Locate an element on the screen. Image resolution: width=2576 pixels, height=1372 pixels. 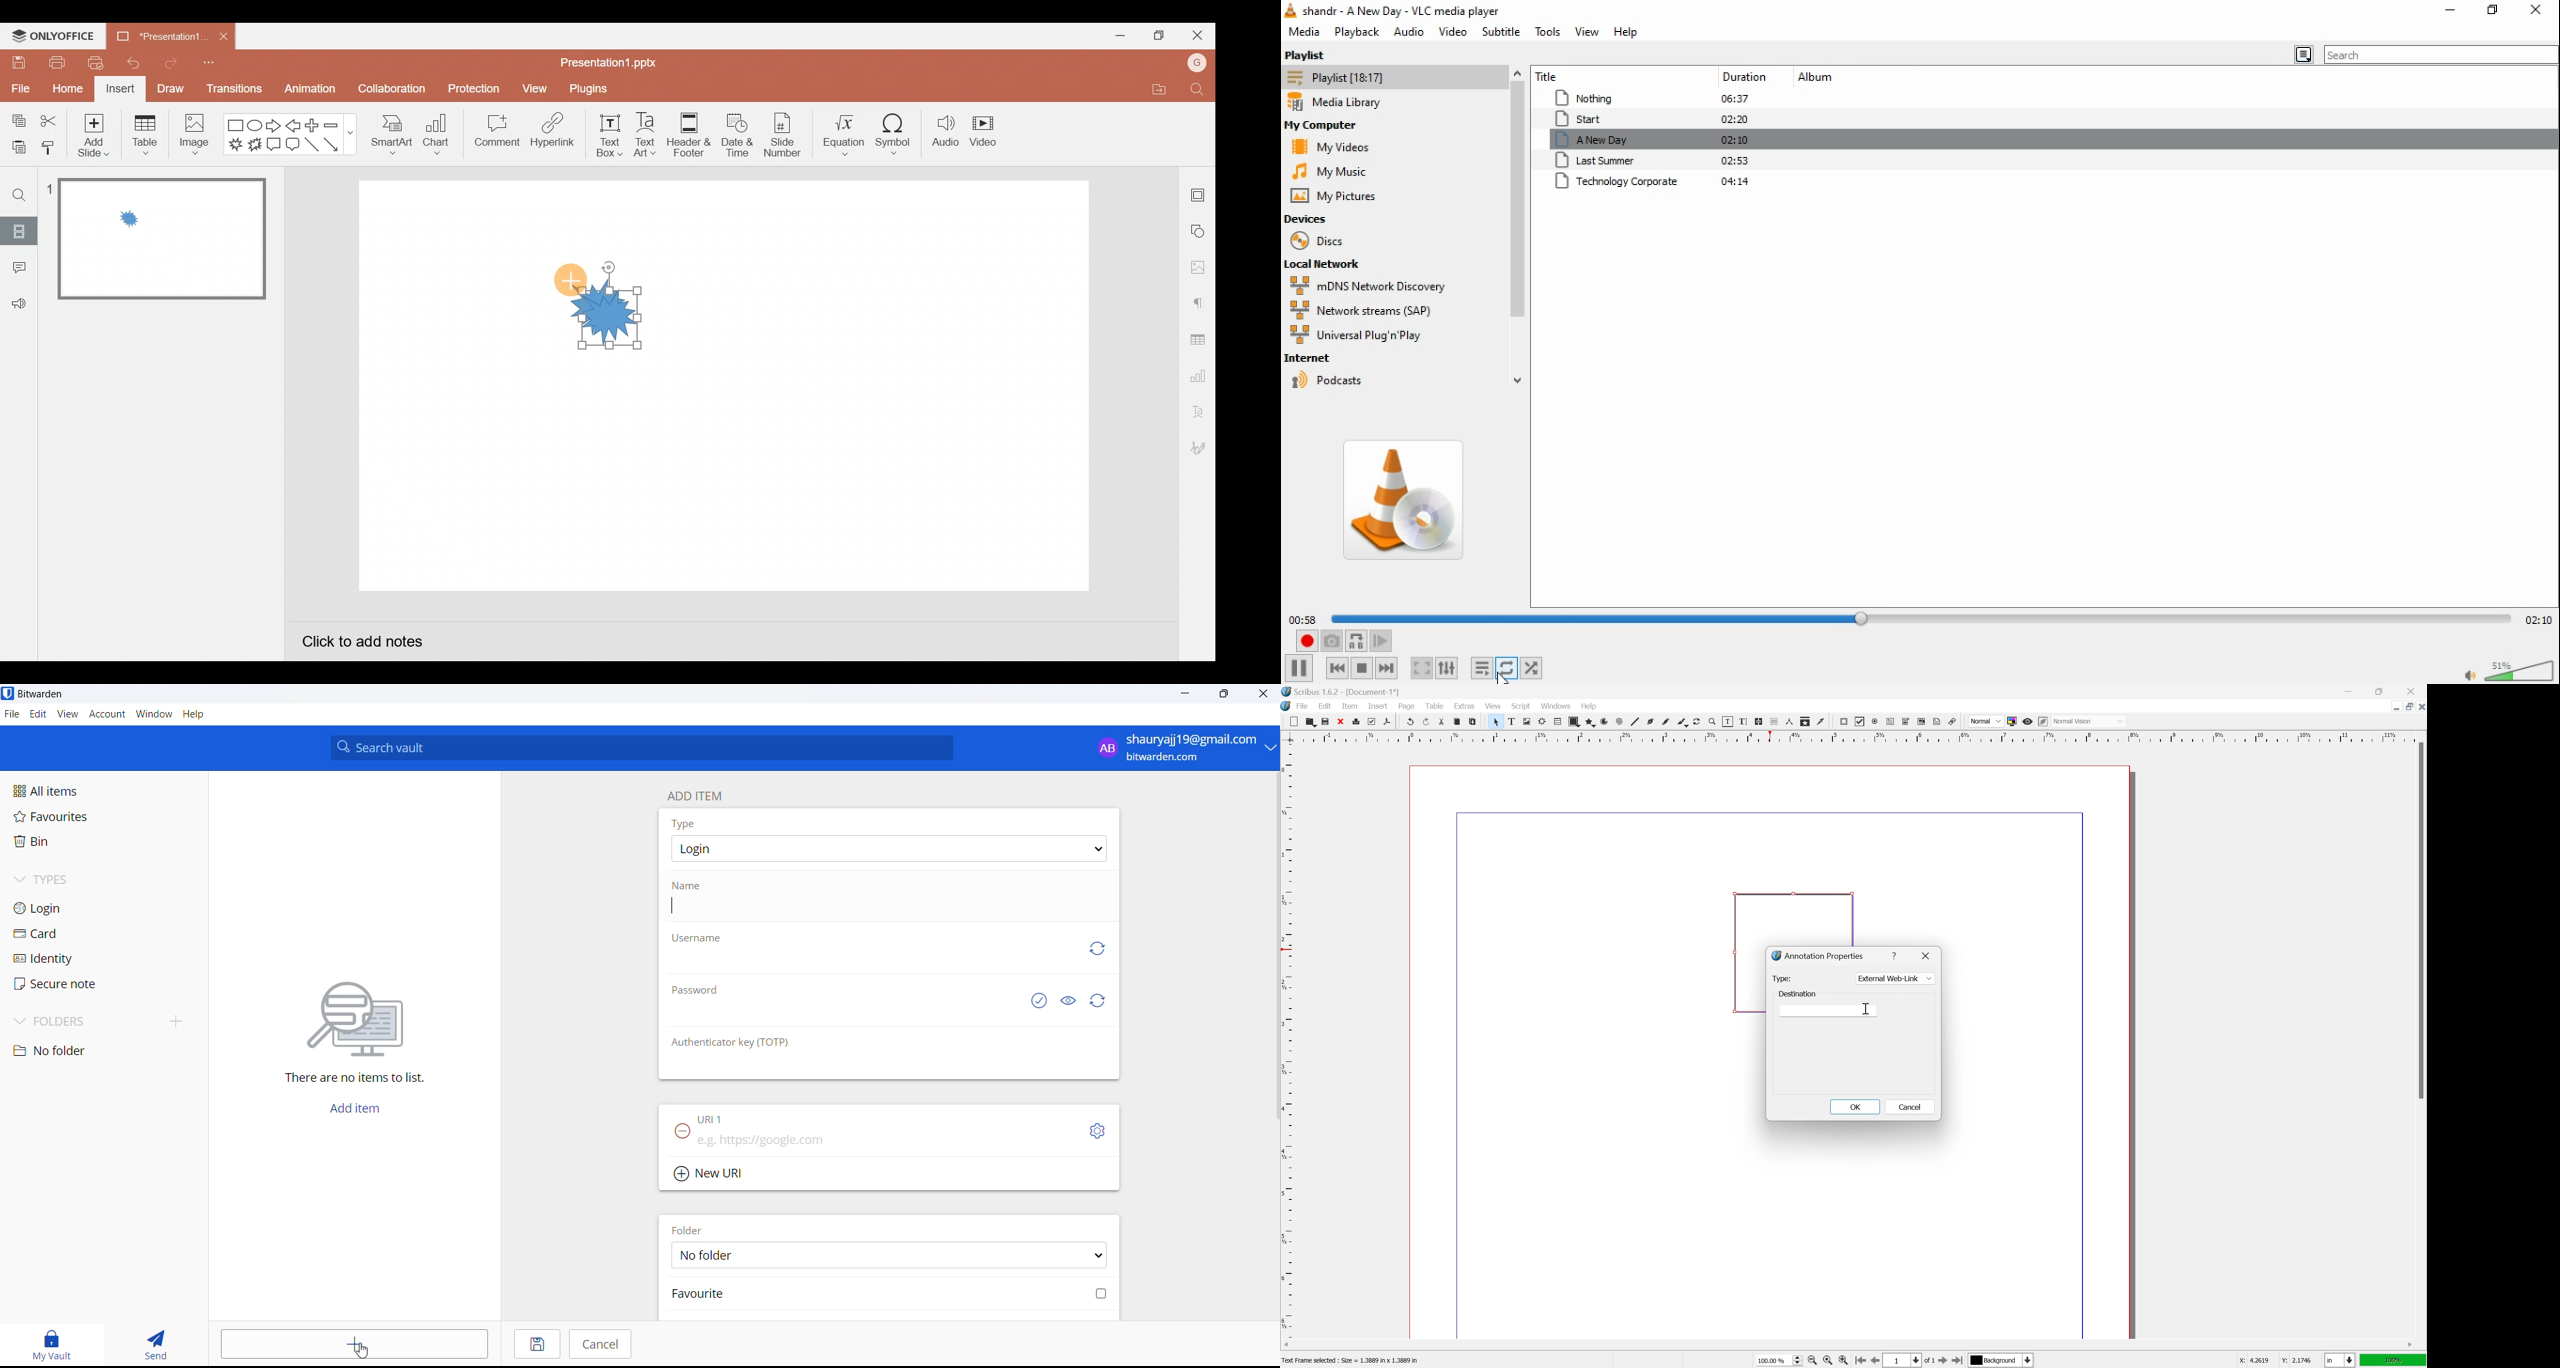
Plus is located at coordinates (311, 125).